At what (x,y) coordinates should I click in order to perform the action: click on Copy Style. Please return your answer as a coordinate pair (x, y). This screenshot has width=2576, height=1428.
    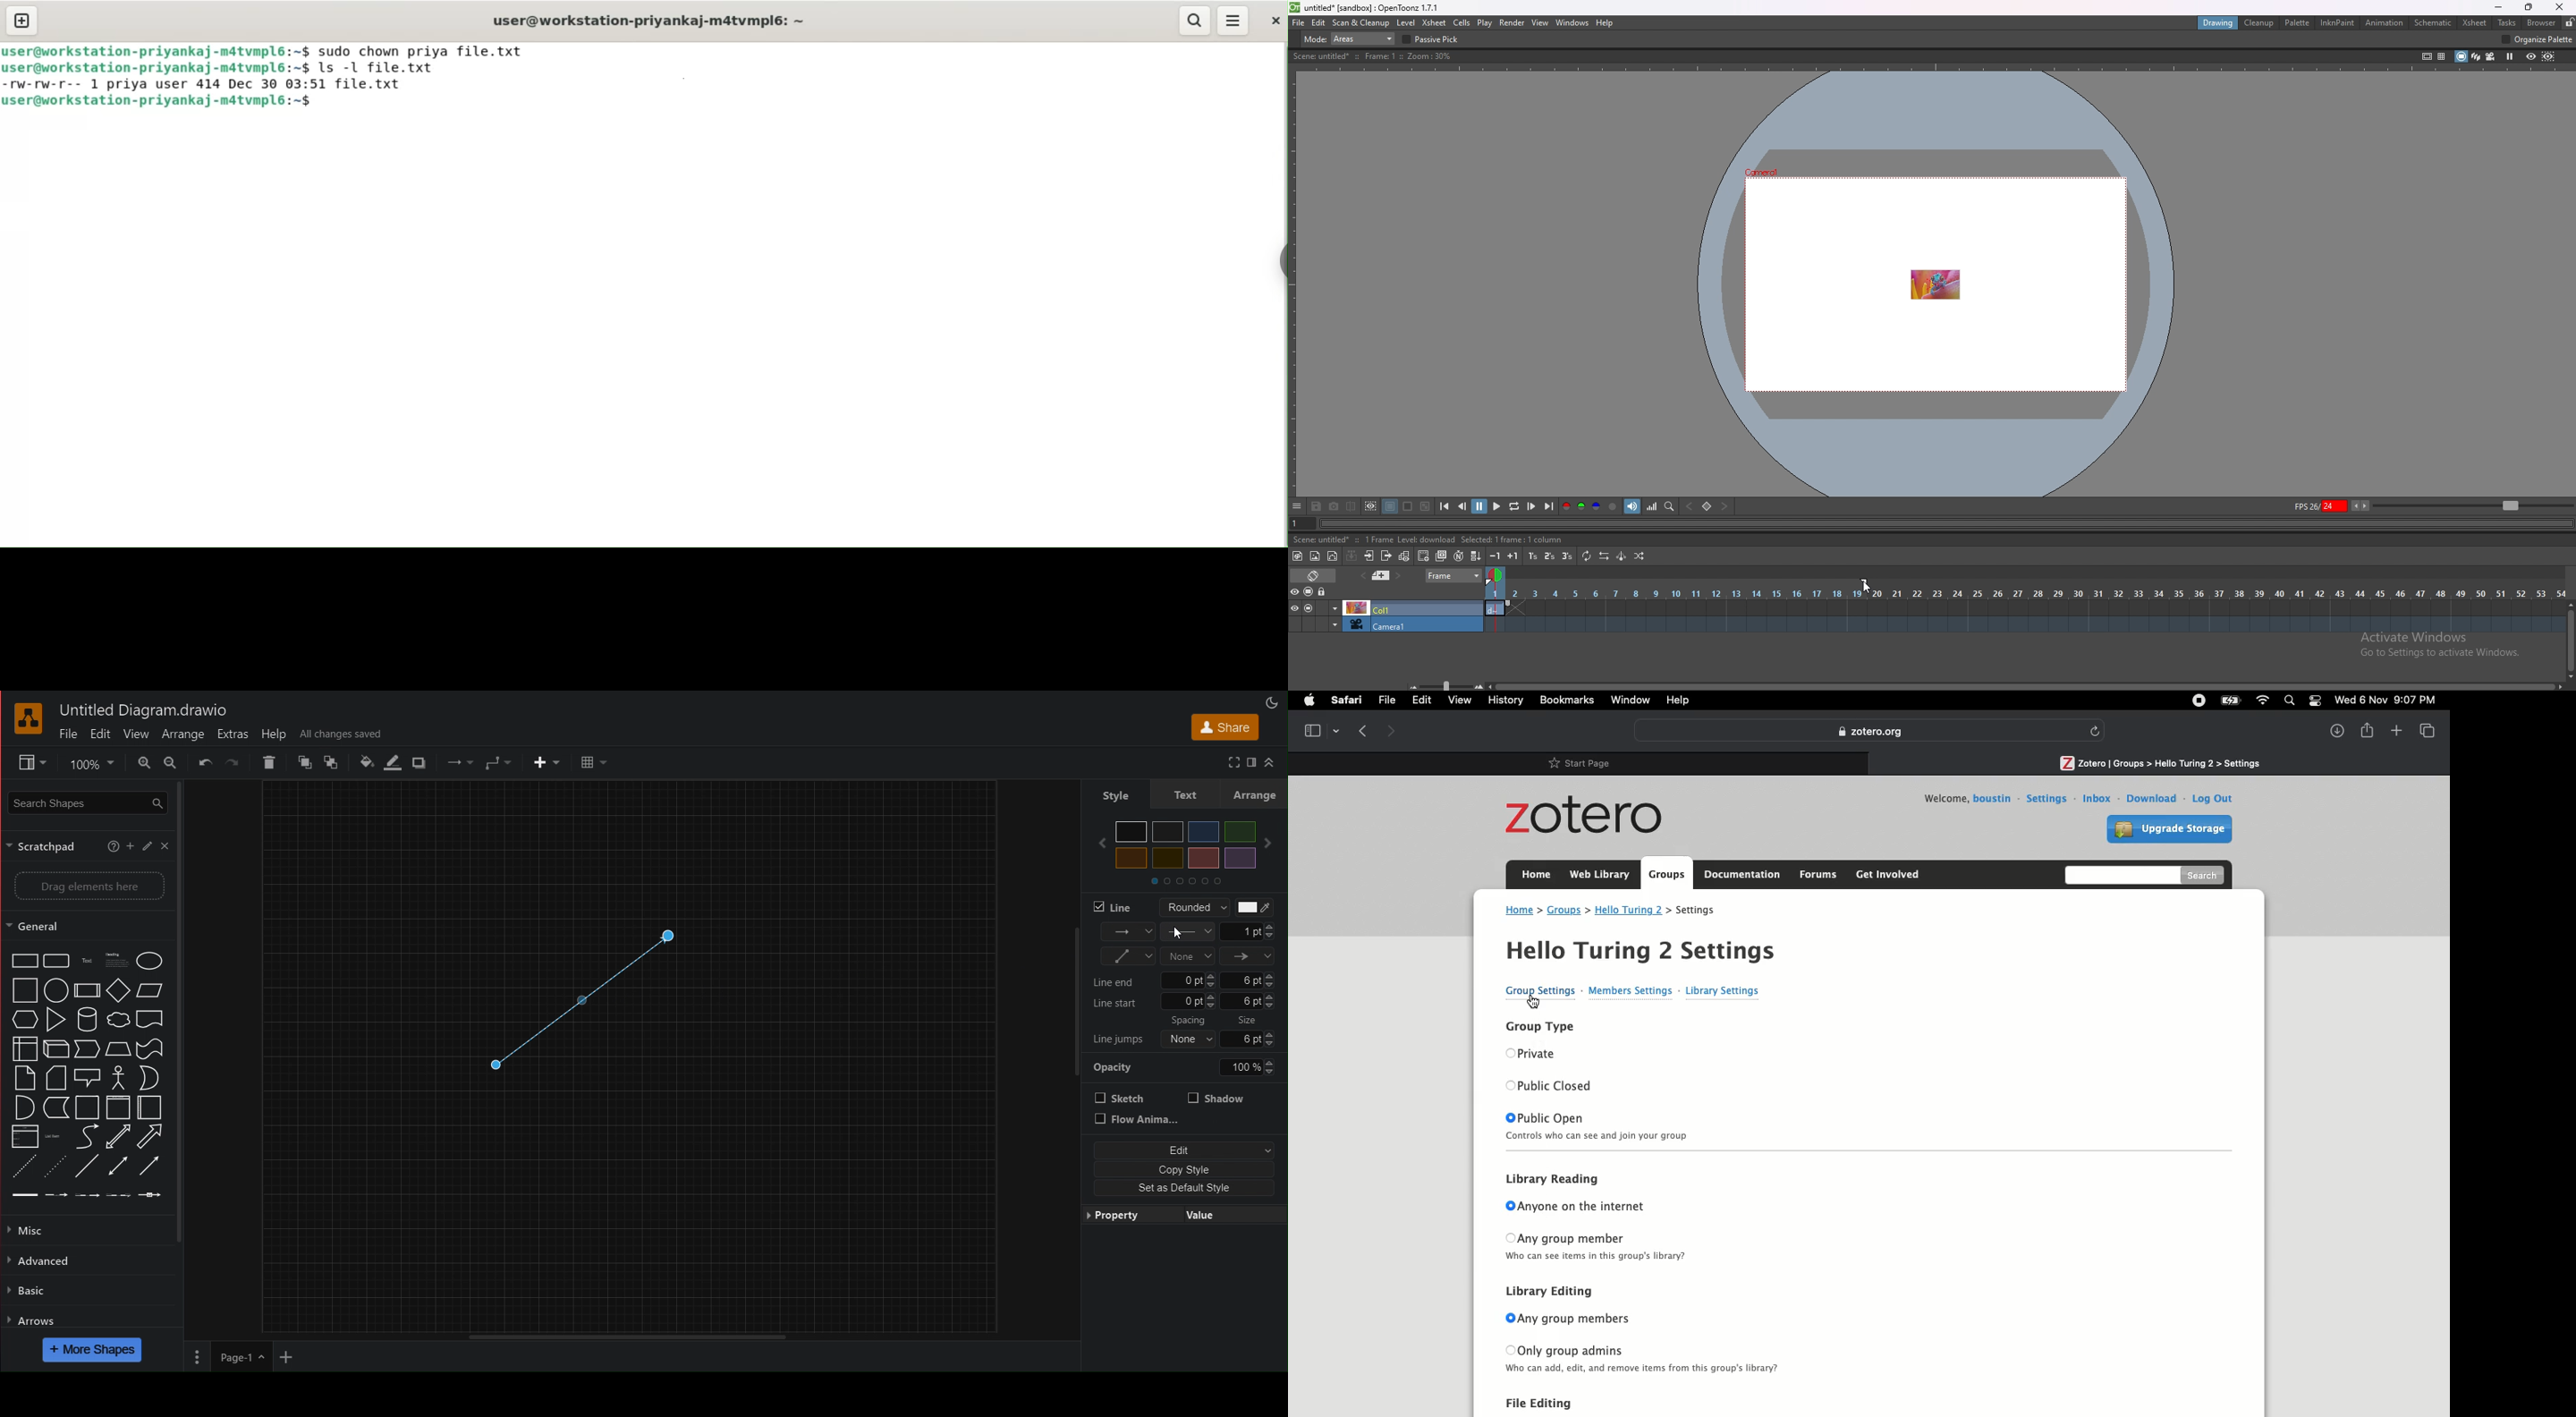
    Looking at the image, I should click on (1181, 1169).